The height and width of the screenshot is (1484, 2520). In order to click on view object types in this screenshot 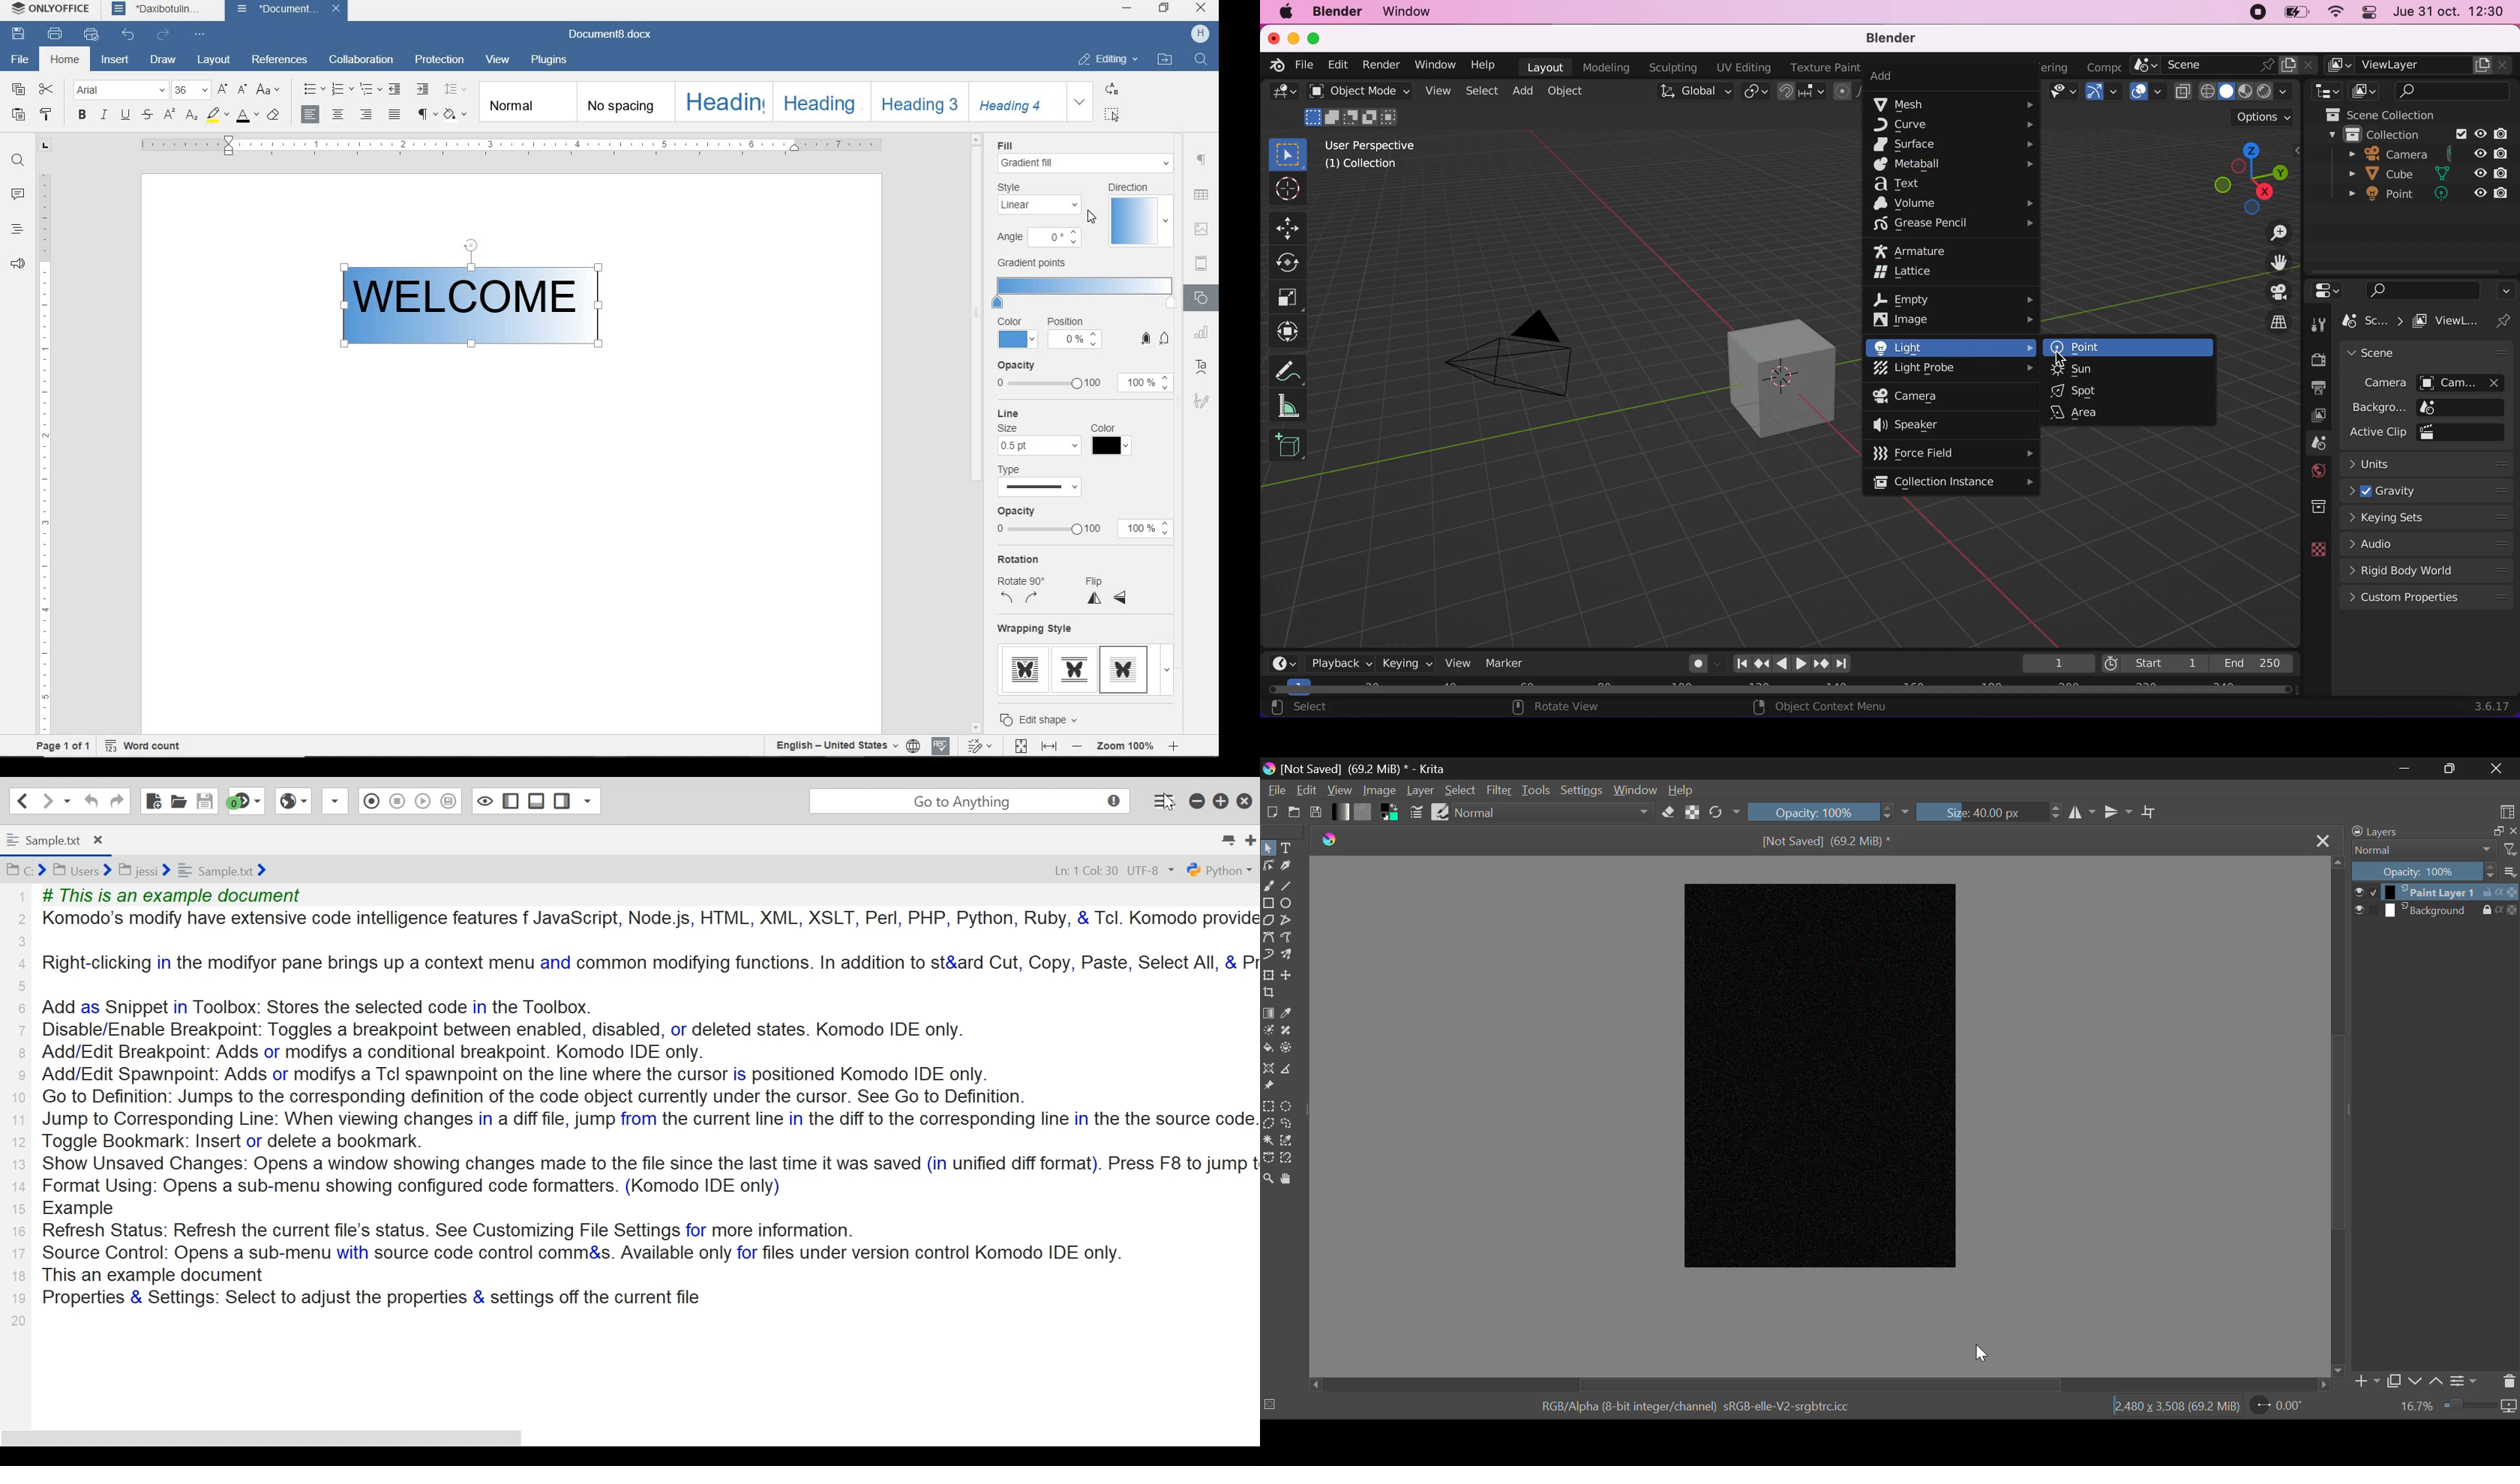, I will do `click(2065, 95)`.